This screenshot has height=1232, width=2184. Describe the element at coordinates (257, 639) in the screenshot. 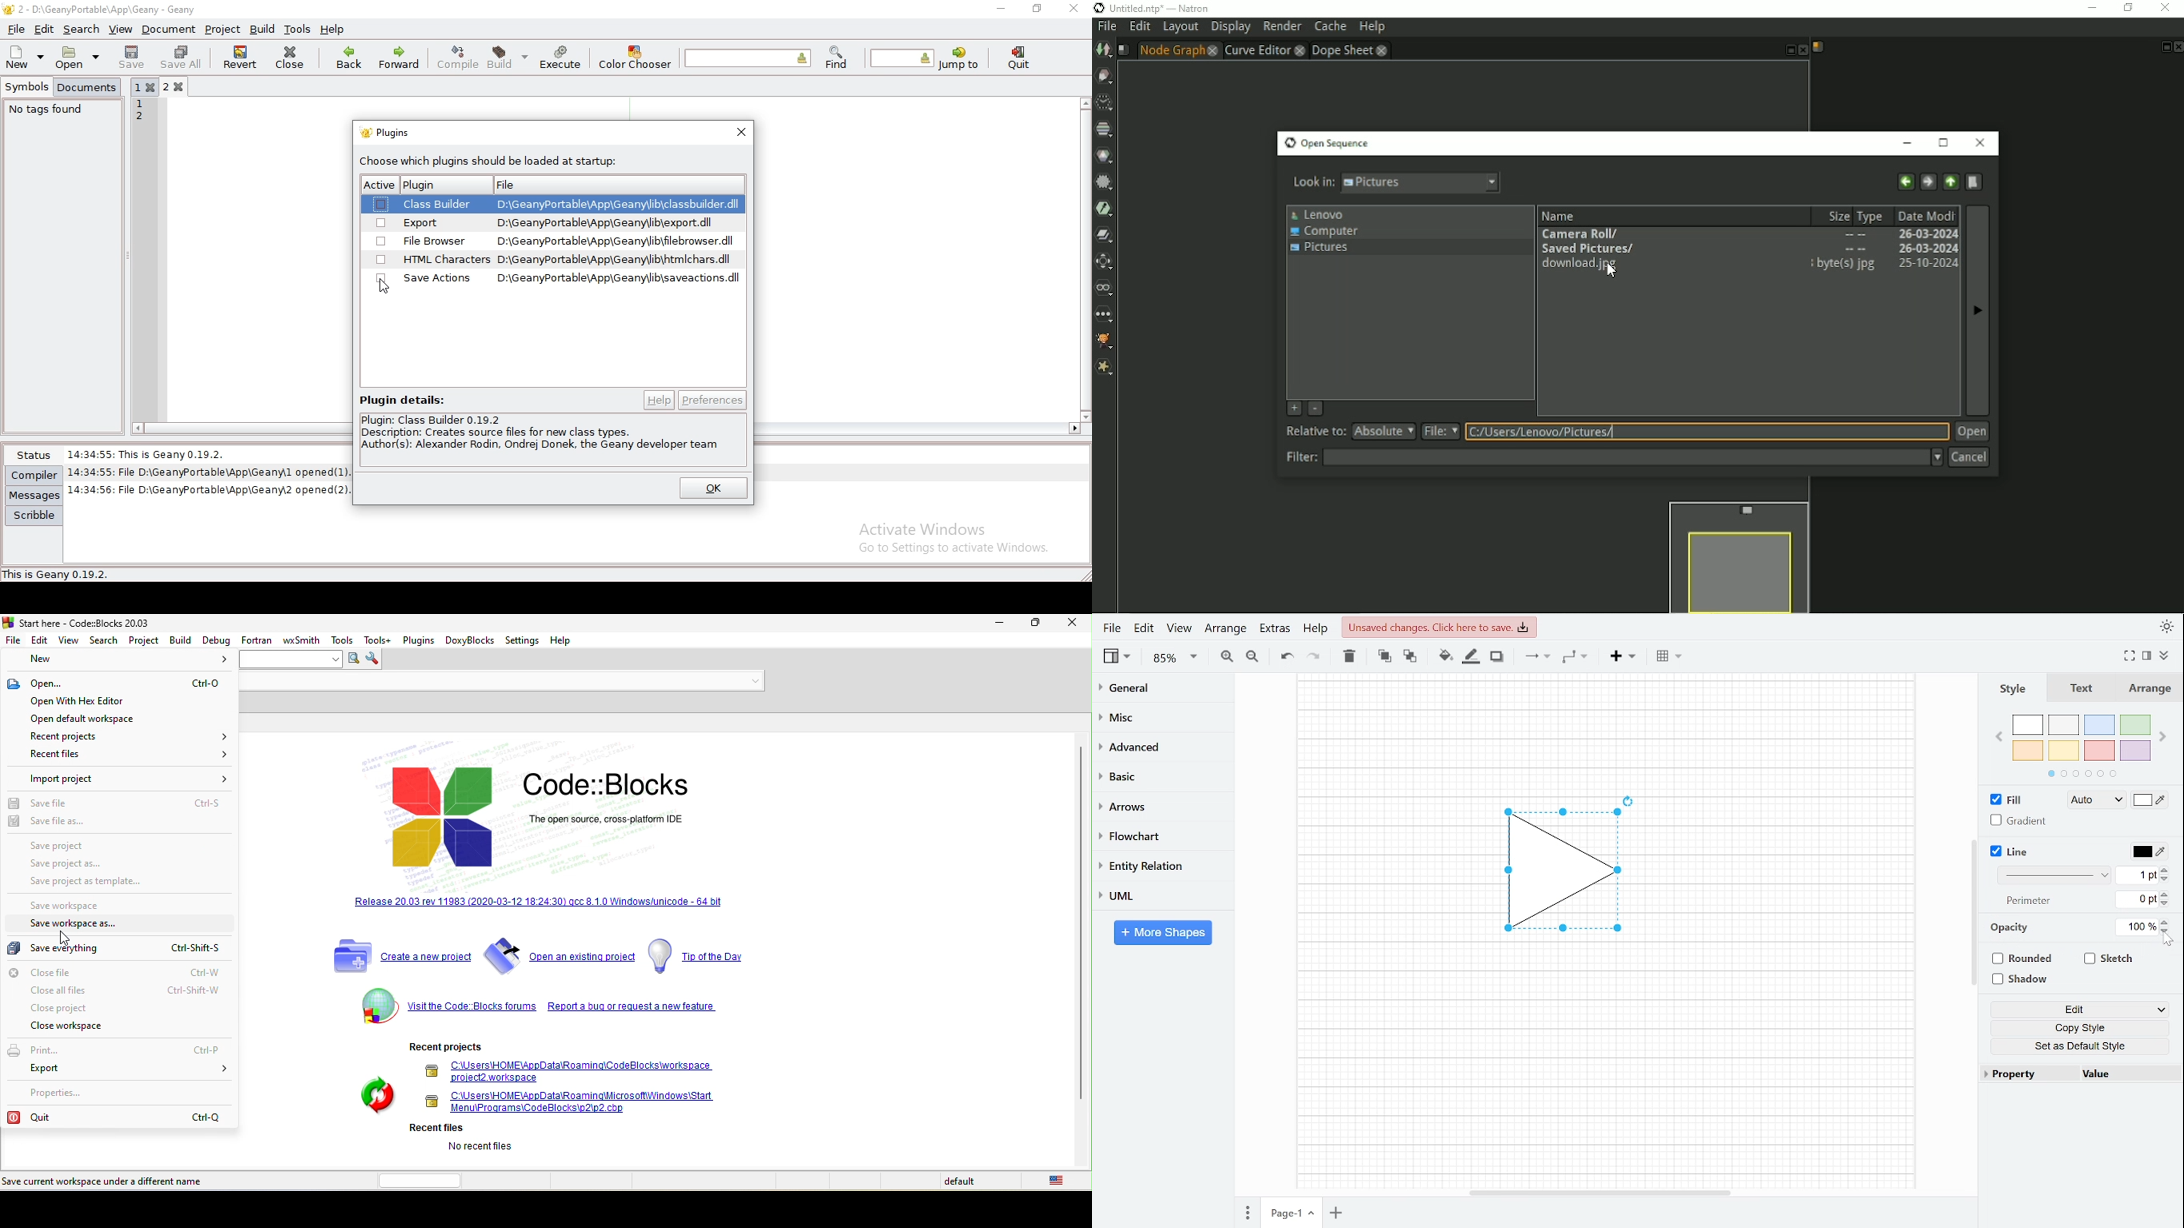

I see `fortran` at that location.